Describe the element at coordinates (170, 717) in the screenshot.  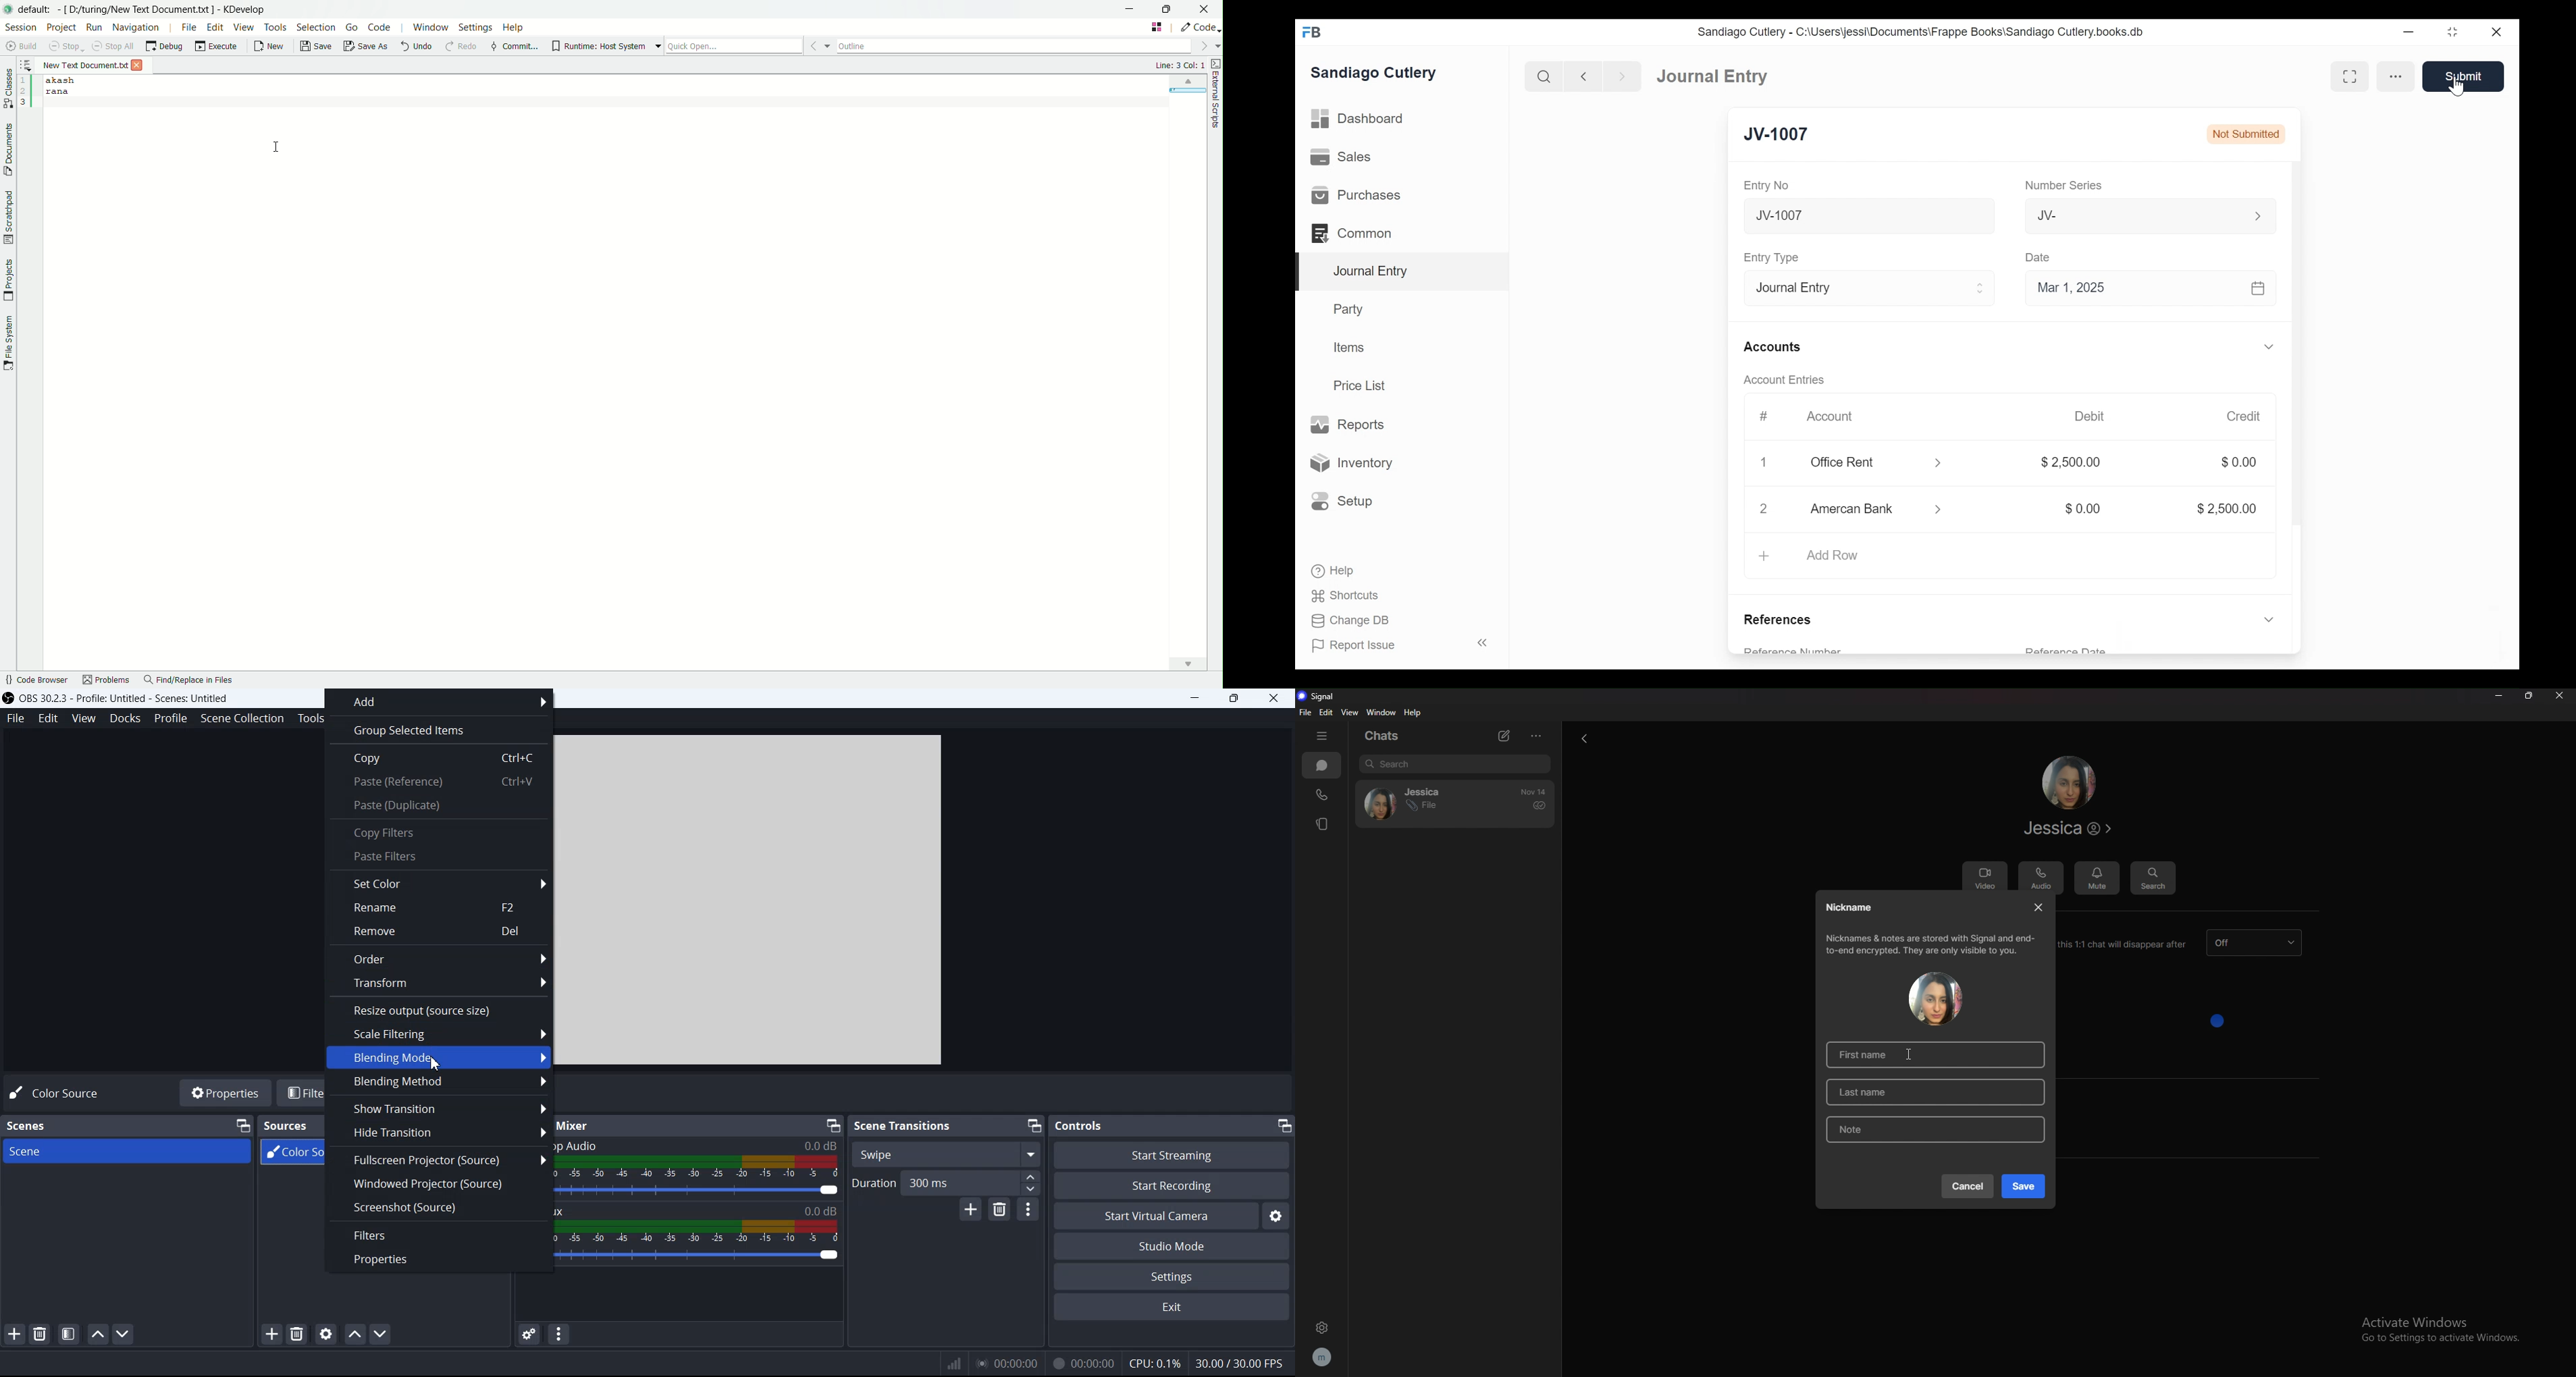
I see `Profile` at that location.